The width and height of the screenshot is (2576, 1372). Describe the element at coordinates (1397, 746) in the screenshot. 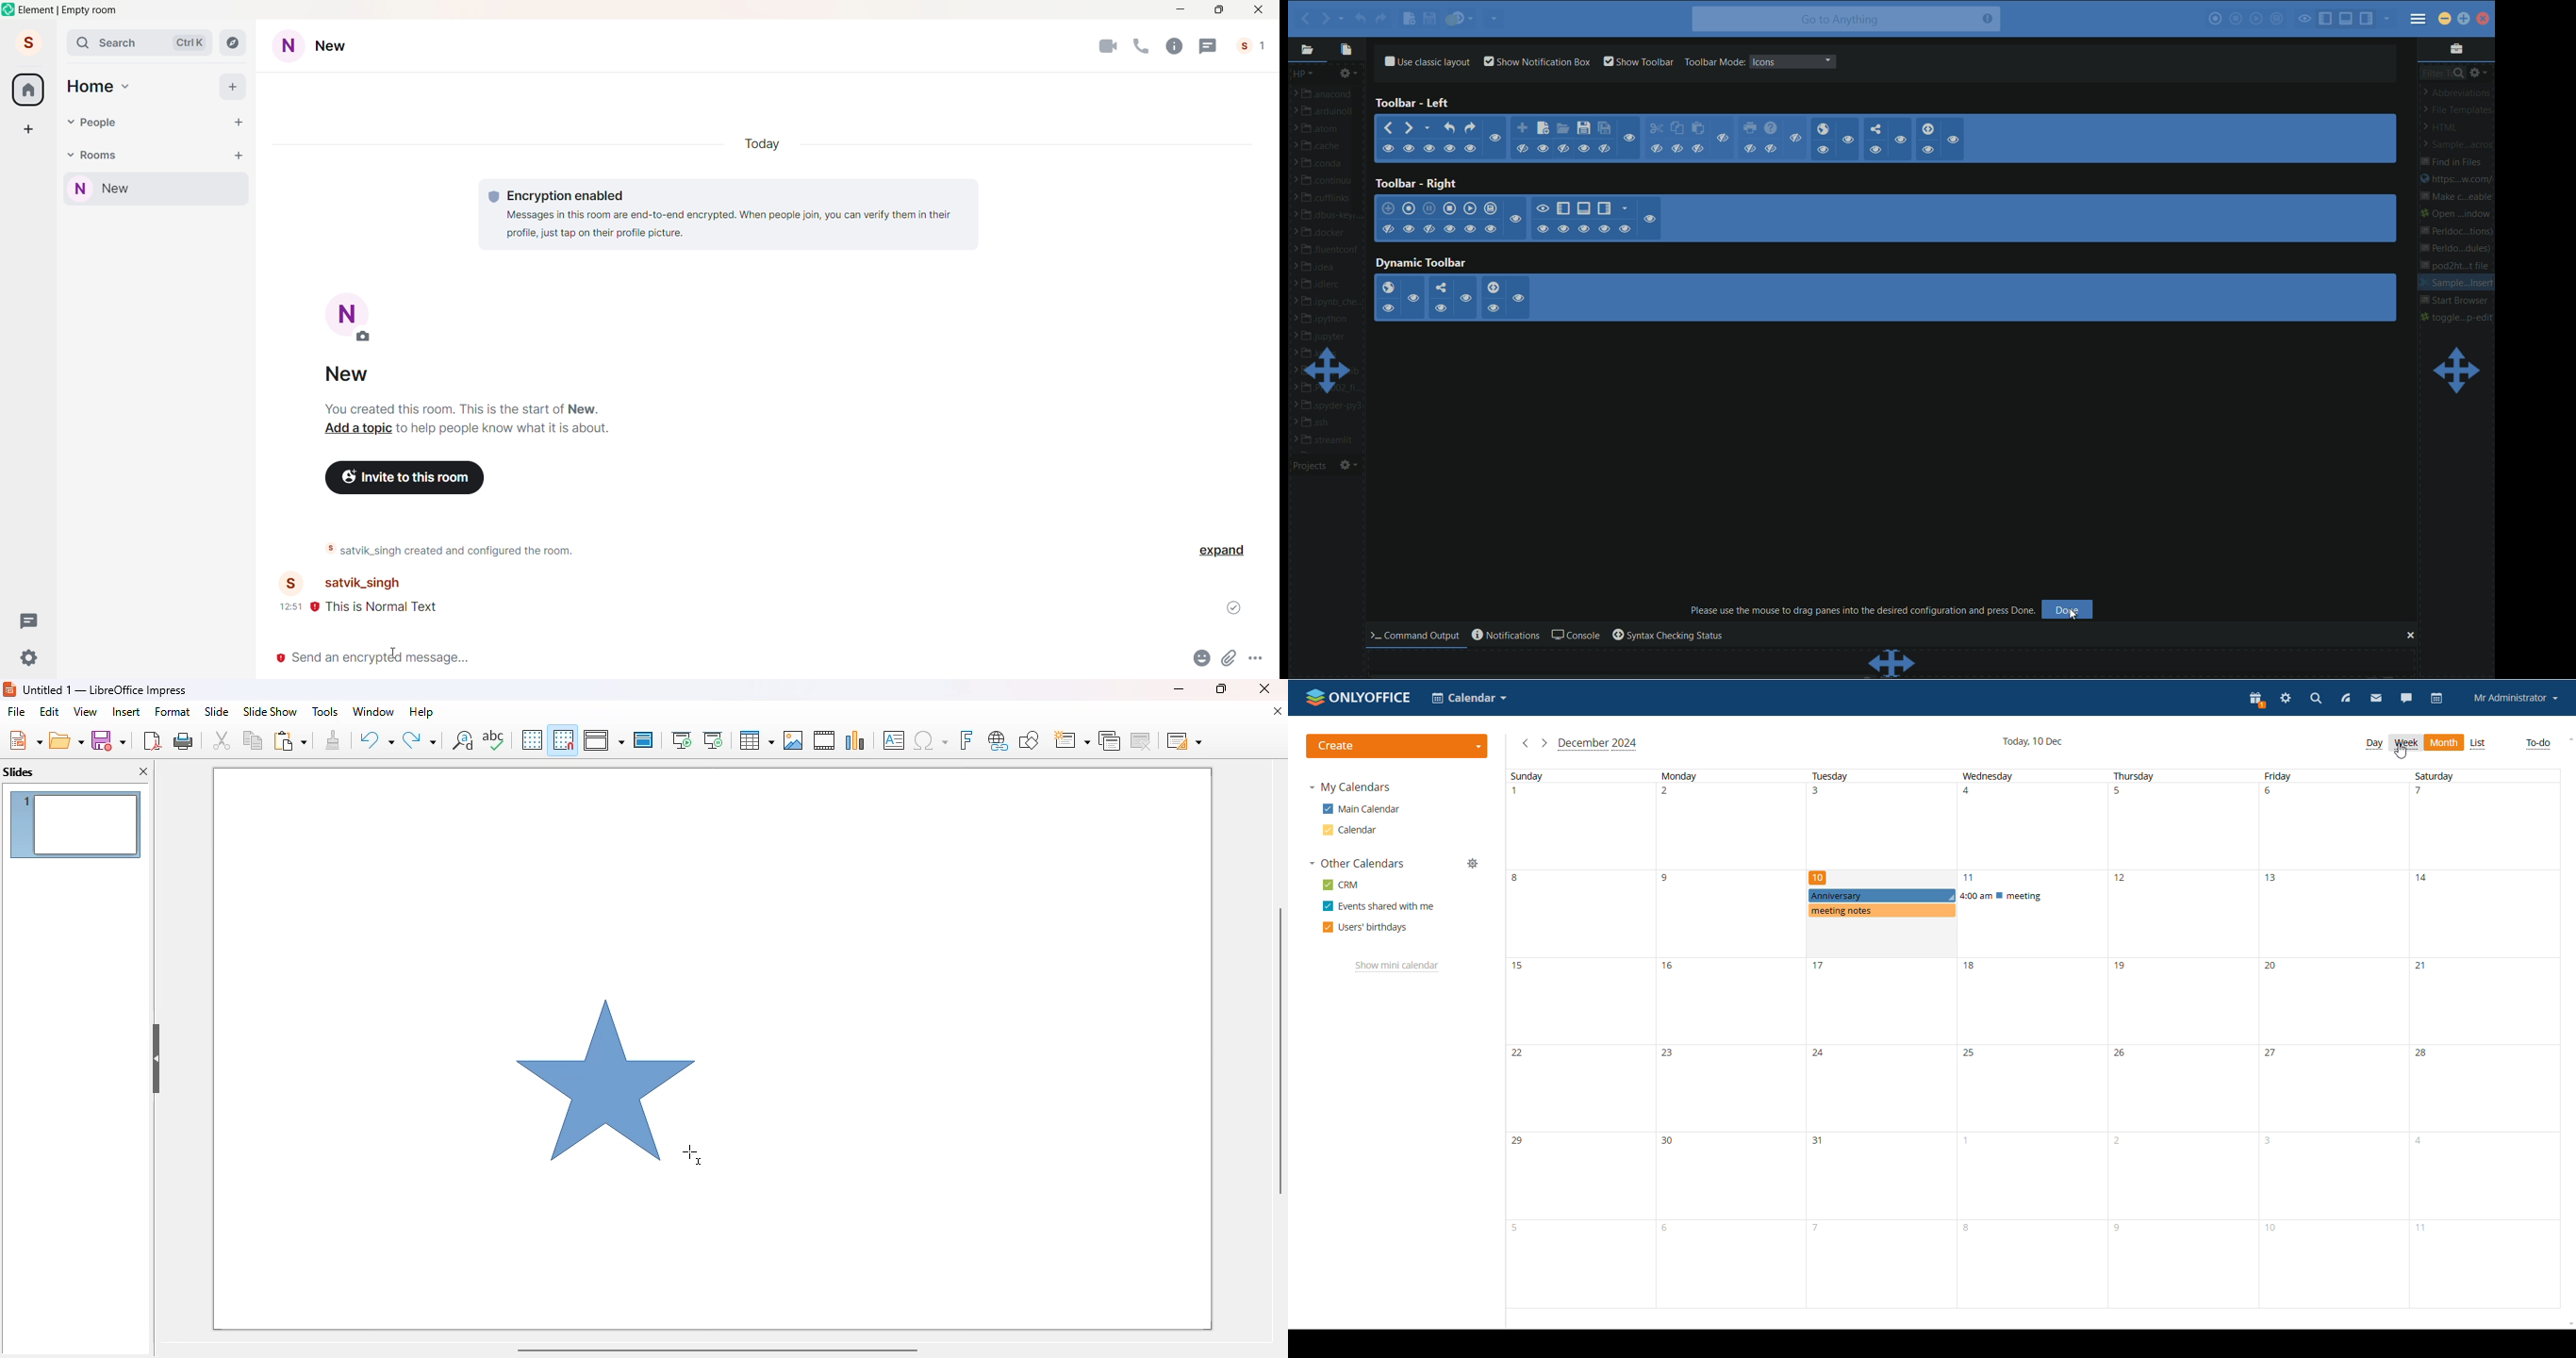

I see `create` at that location.